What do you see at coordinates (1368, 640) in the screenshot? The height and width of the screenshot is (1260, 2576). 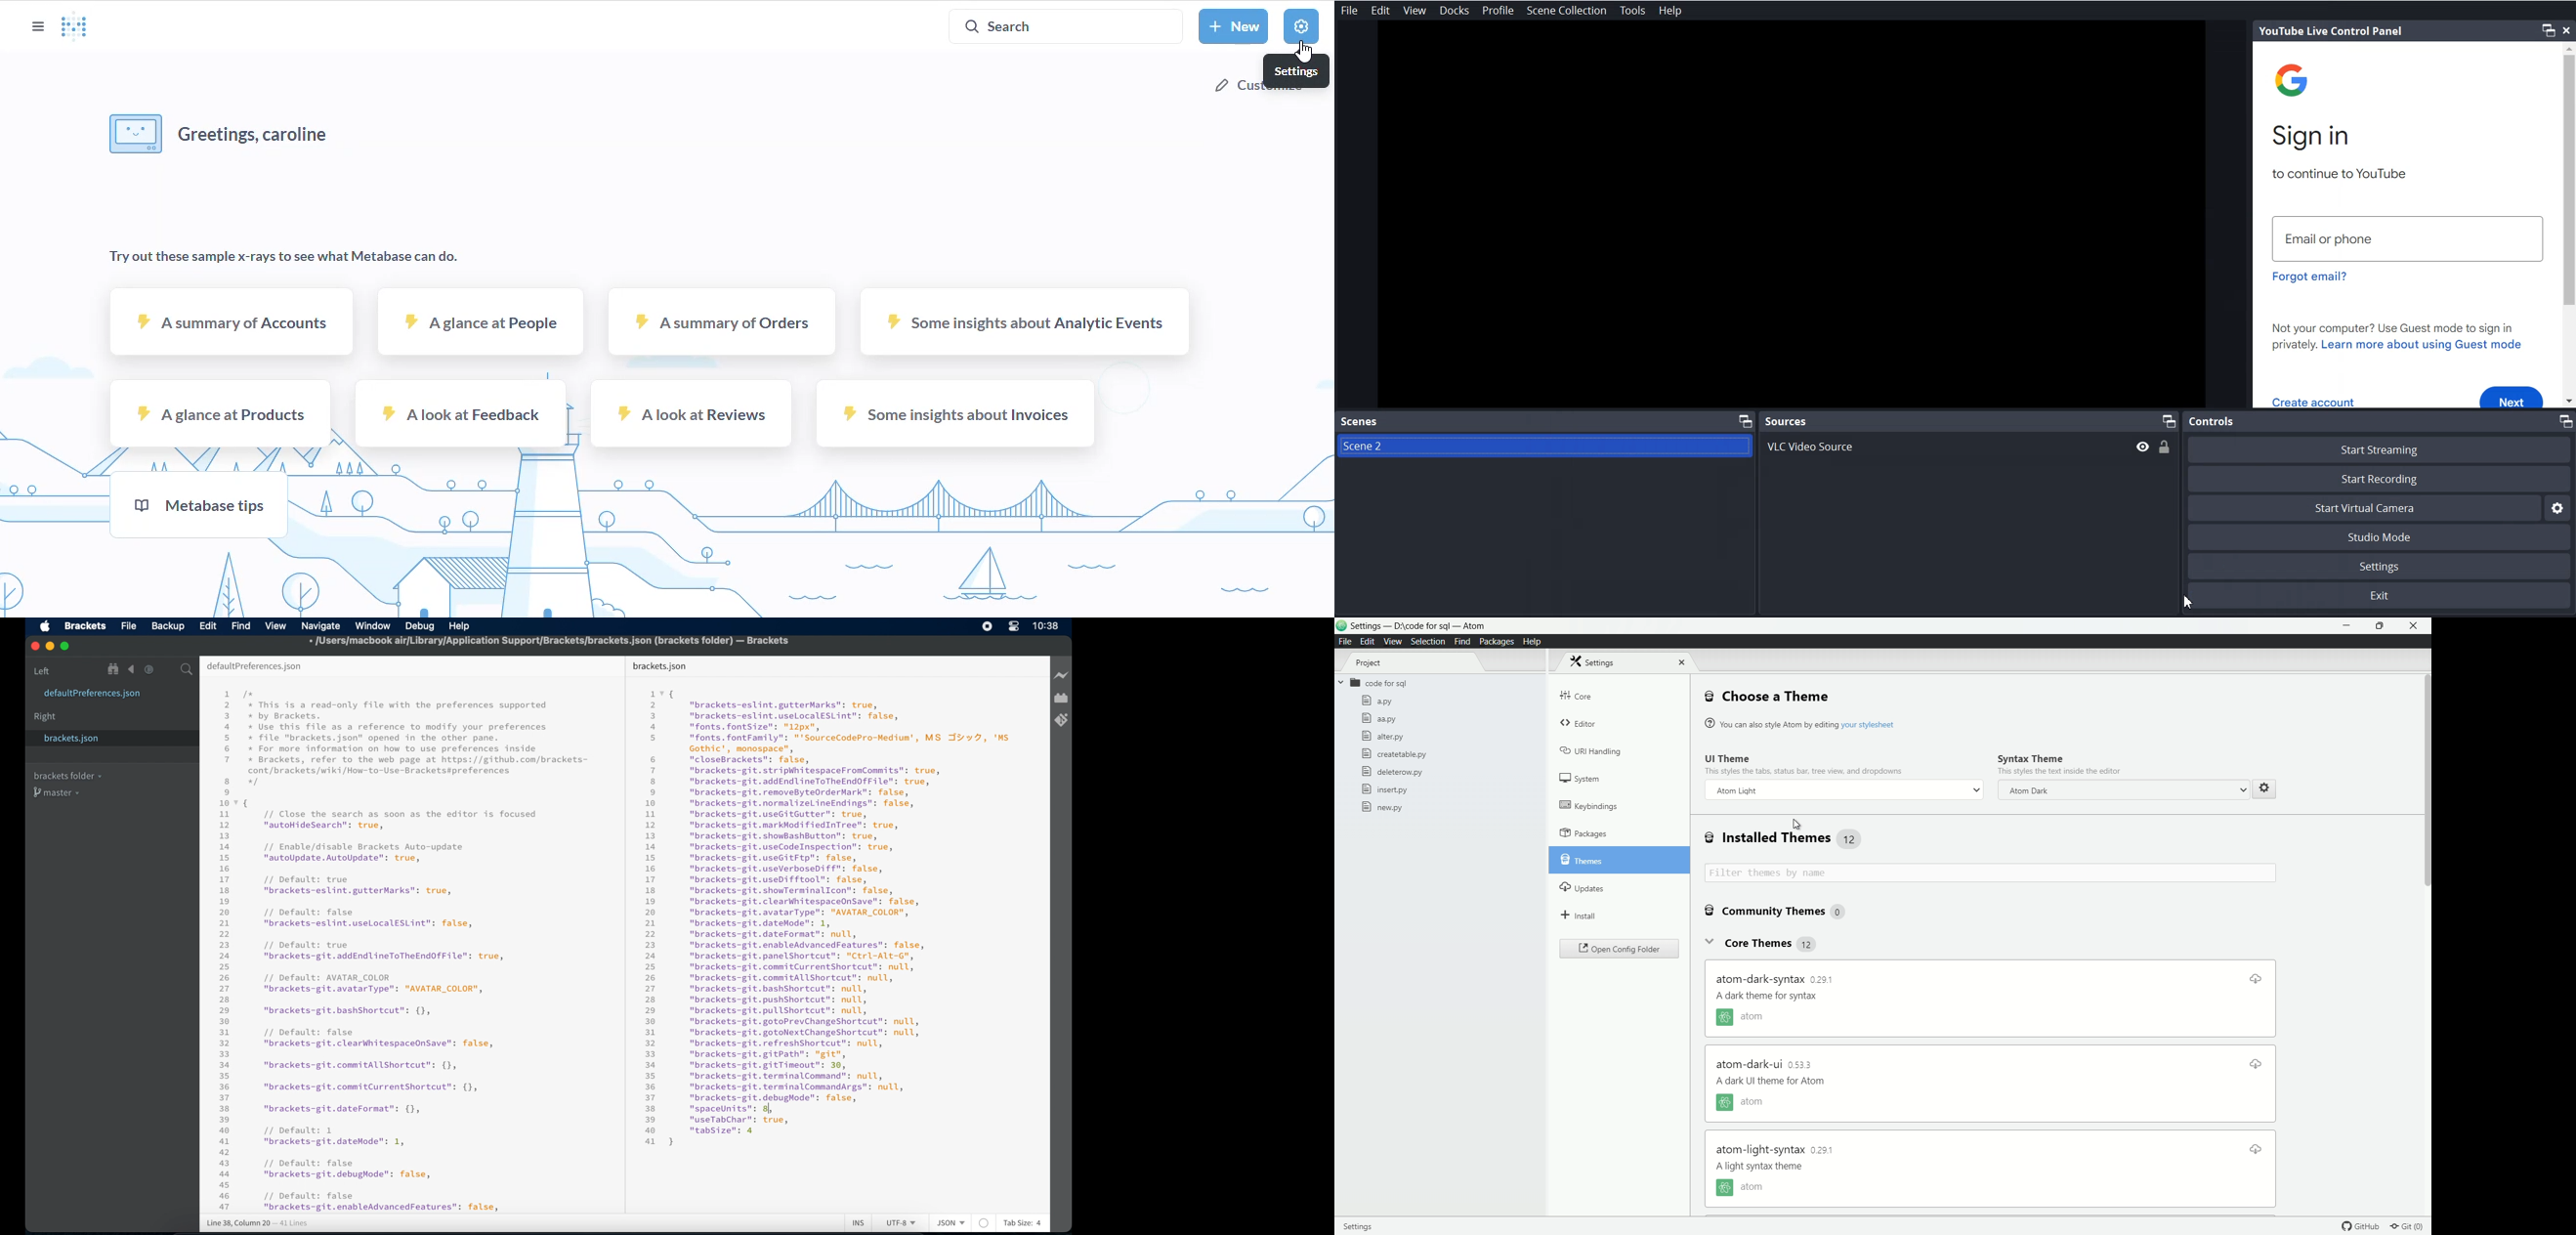 I see `edit menu` at bounding box center [1368, 640].